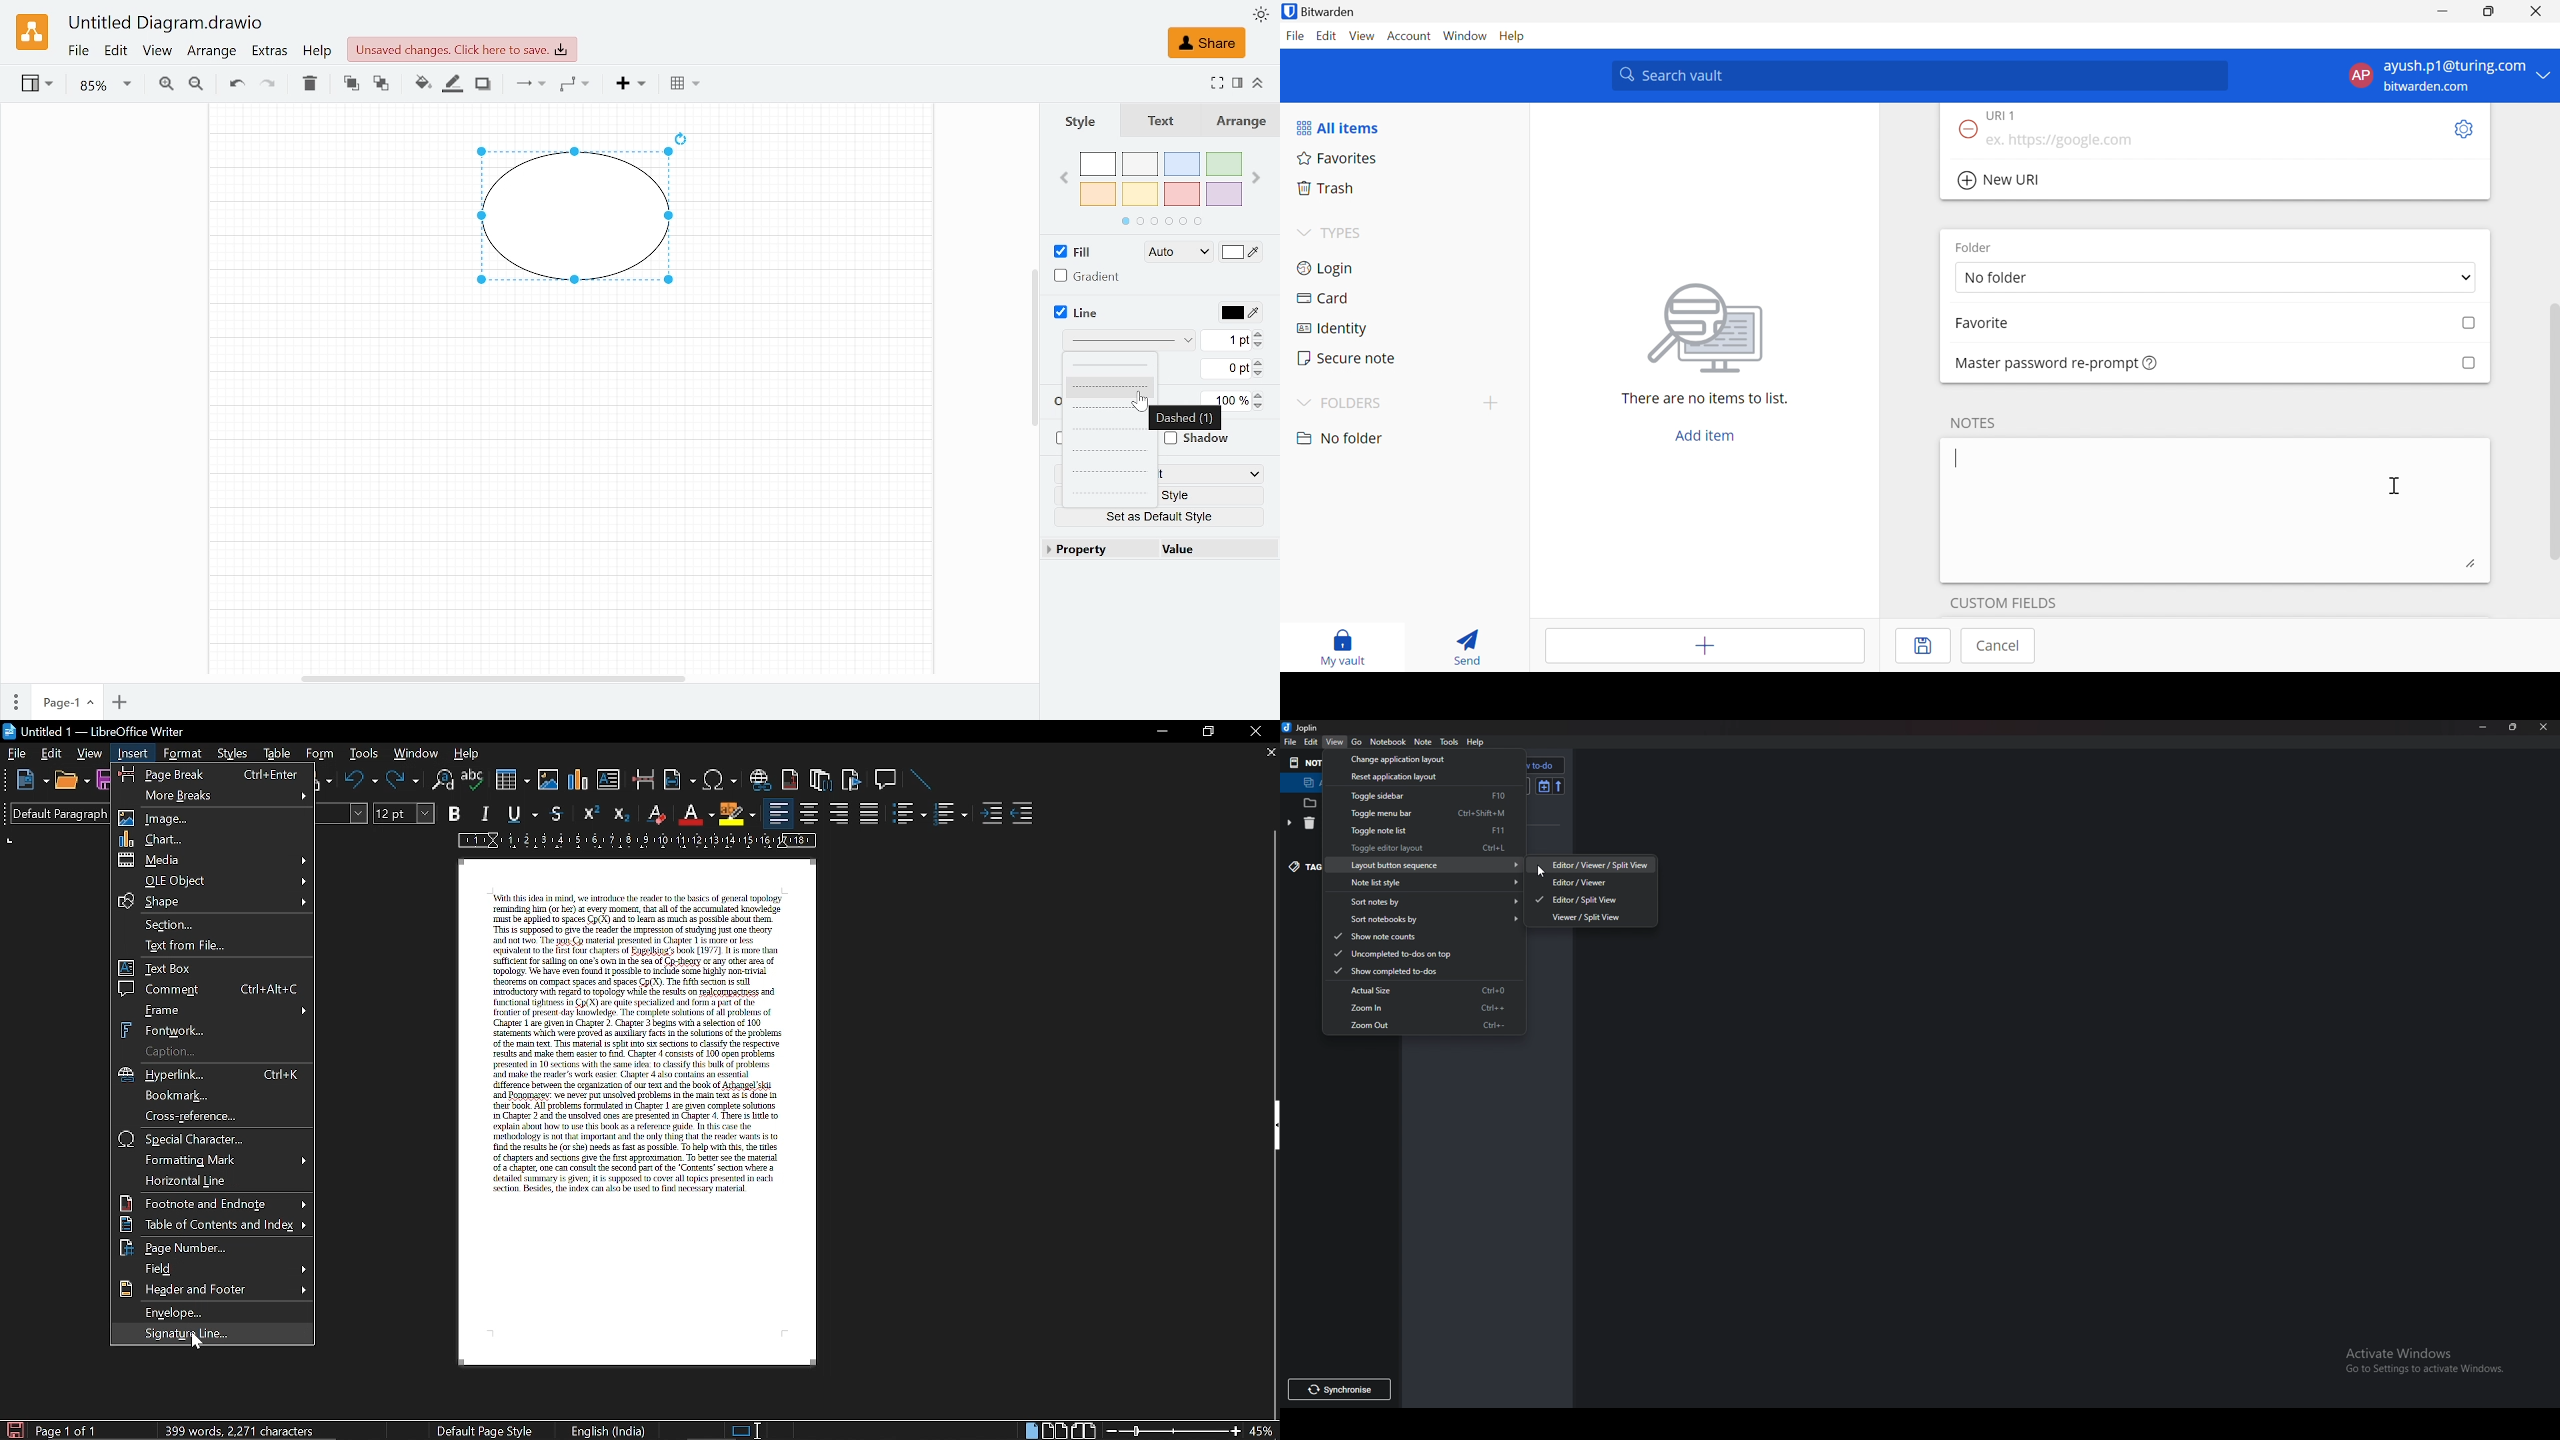 This screenshot has width=2576, height=1456. What do you see at coordinates (1091, 121) in the screenshot?
I see `STyle` at bounding box center [1091, 121].